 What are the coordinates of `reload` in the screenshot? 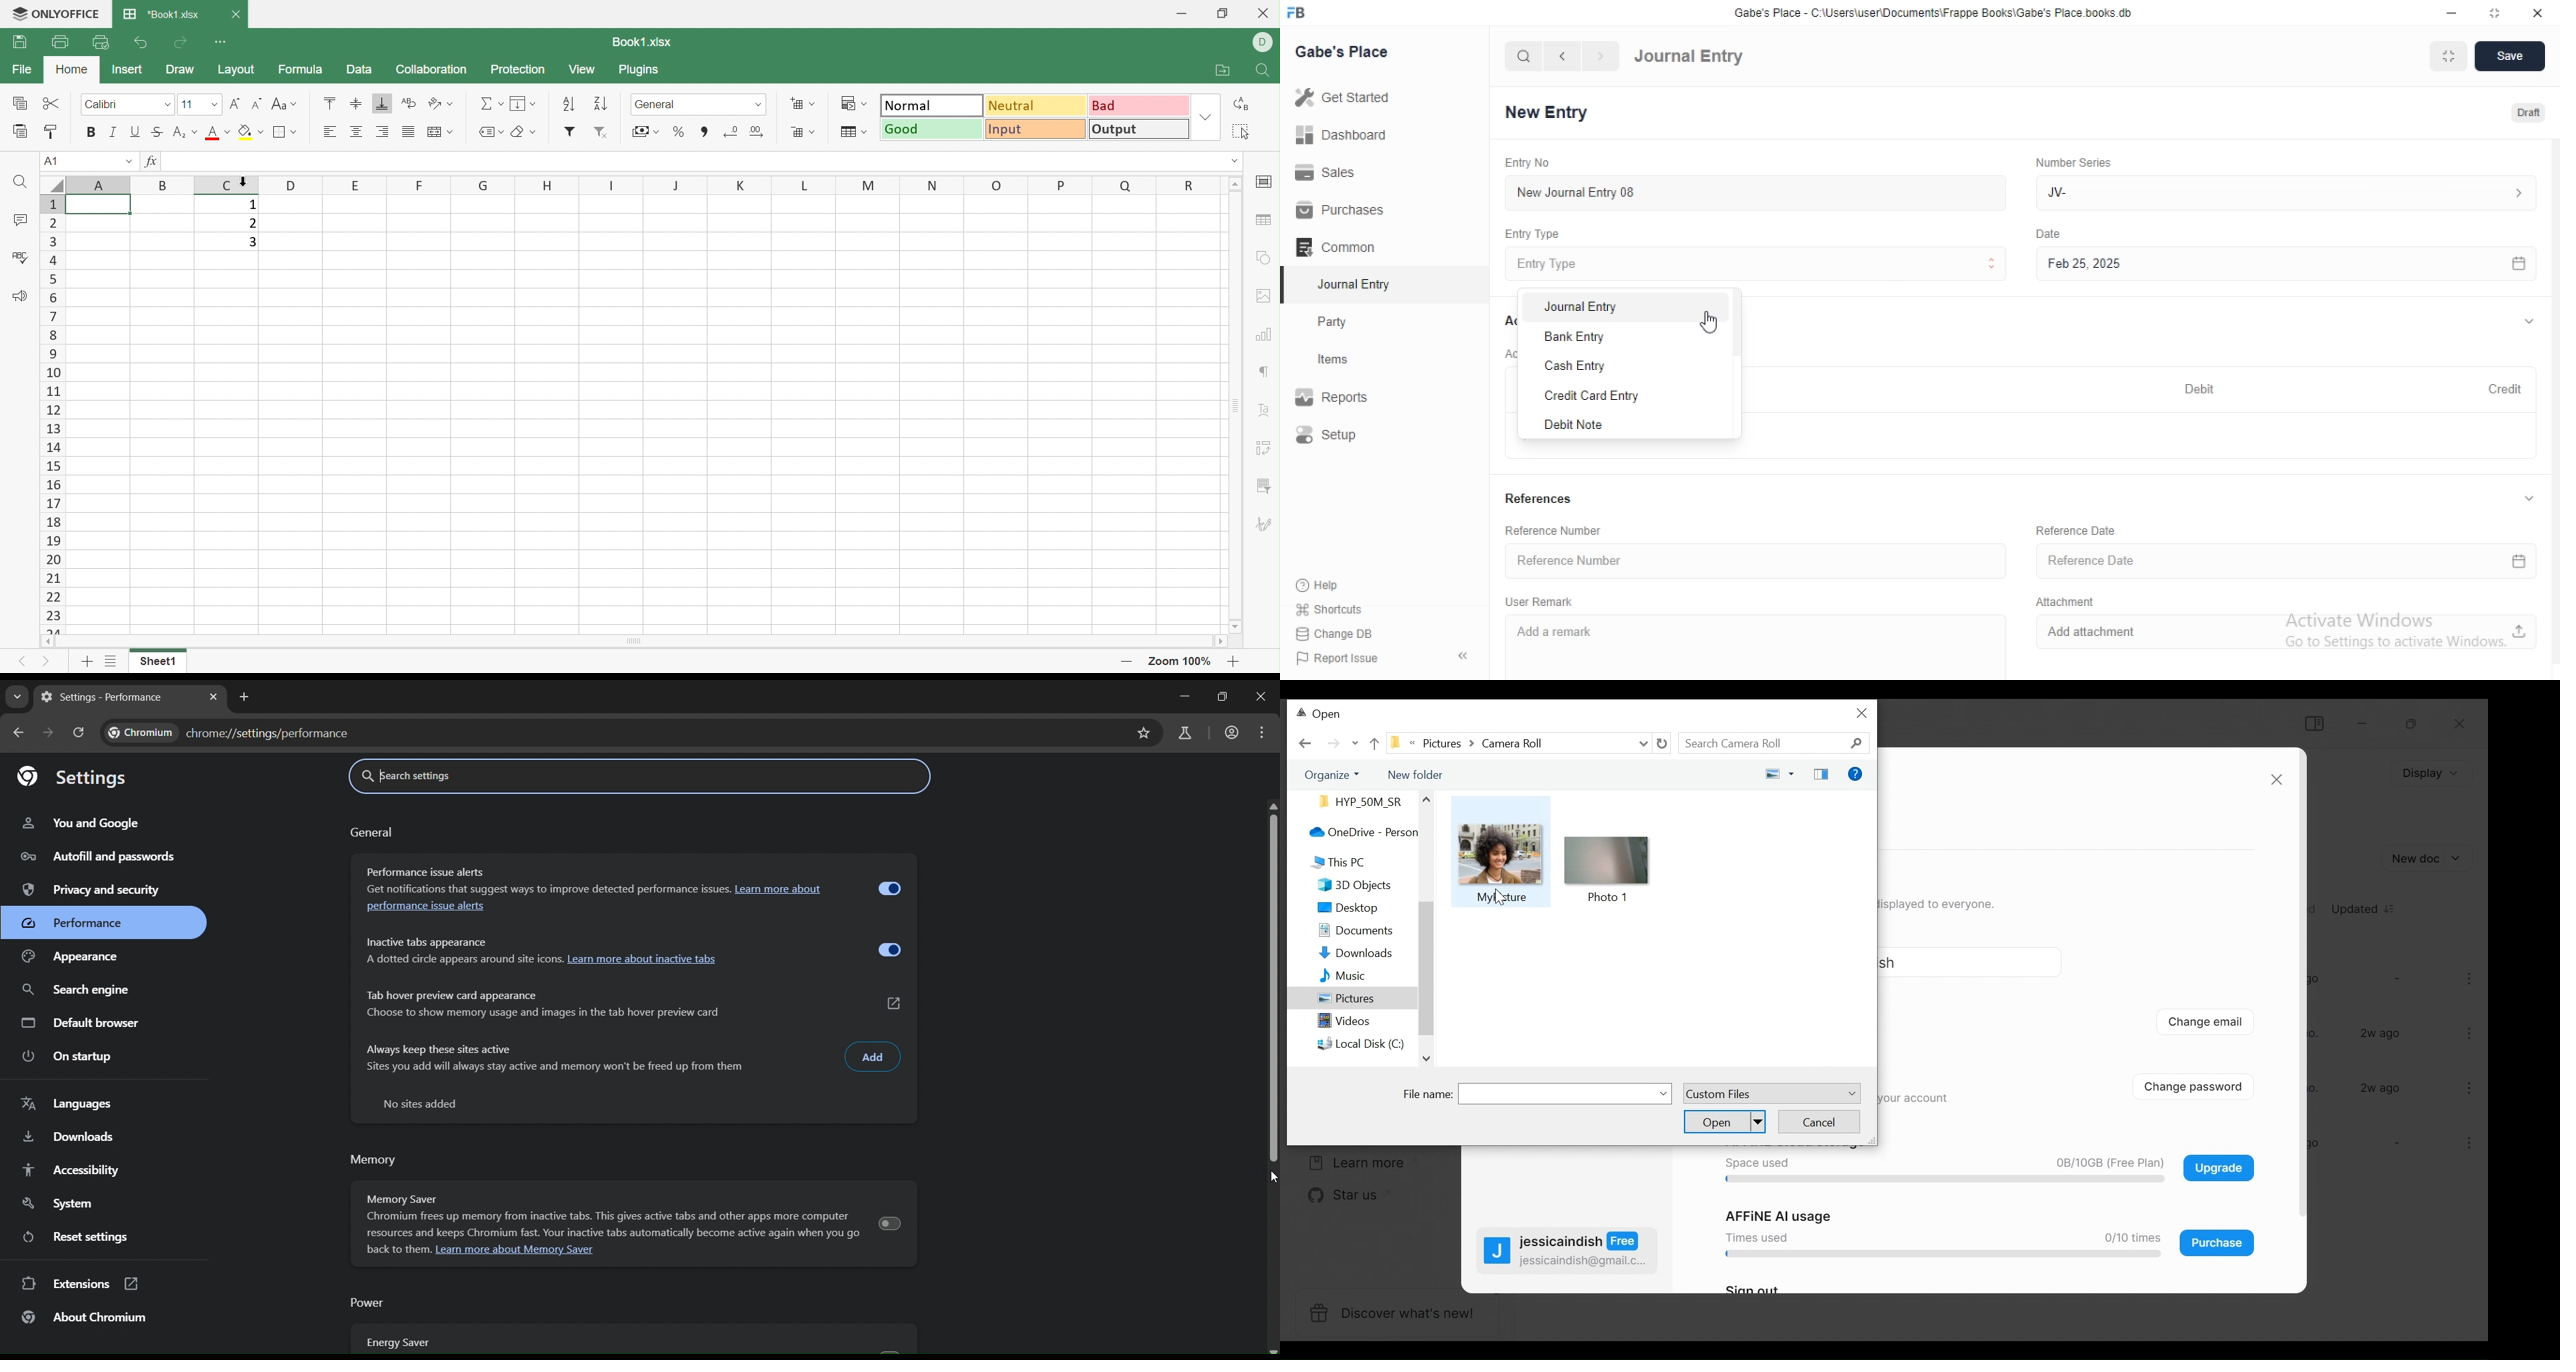 It's located at (83, 732).